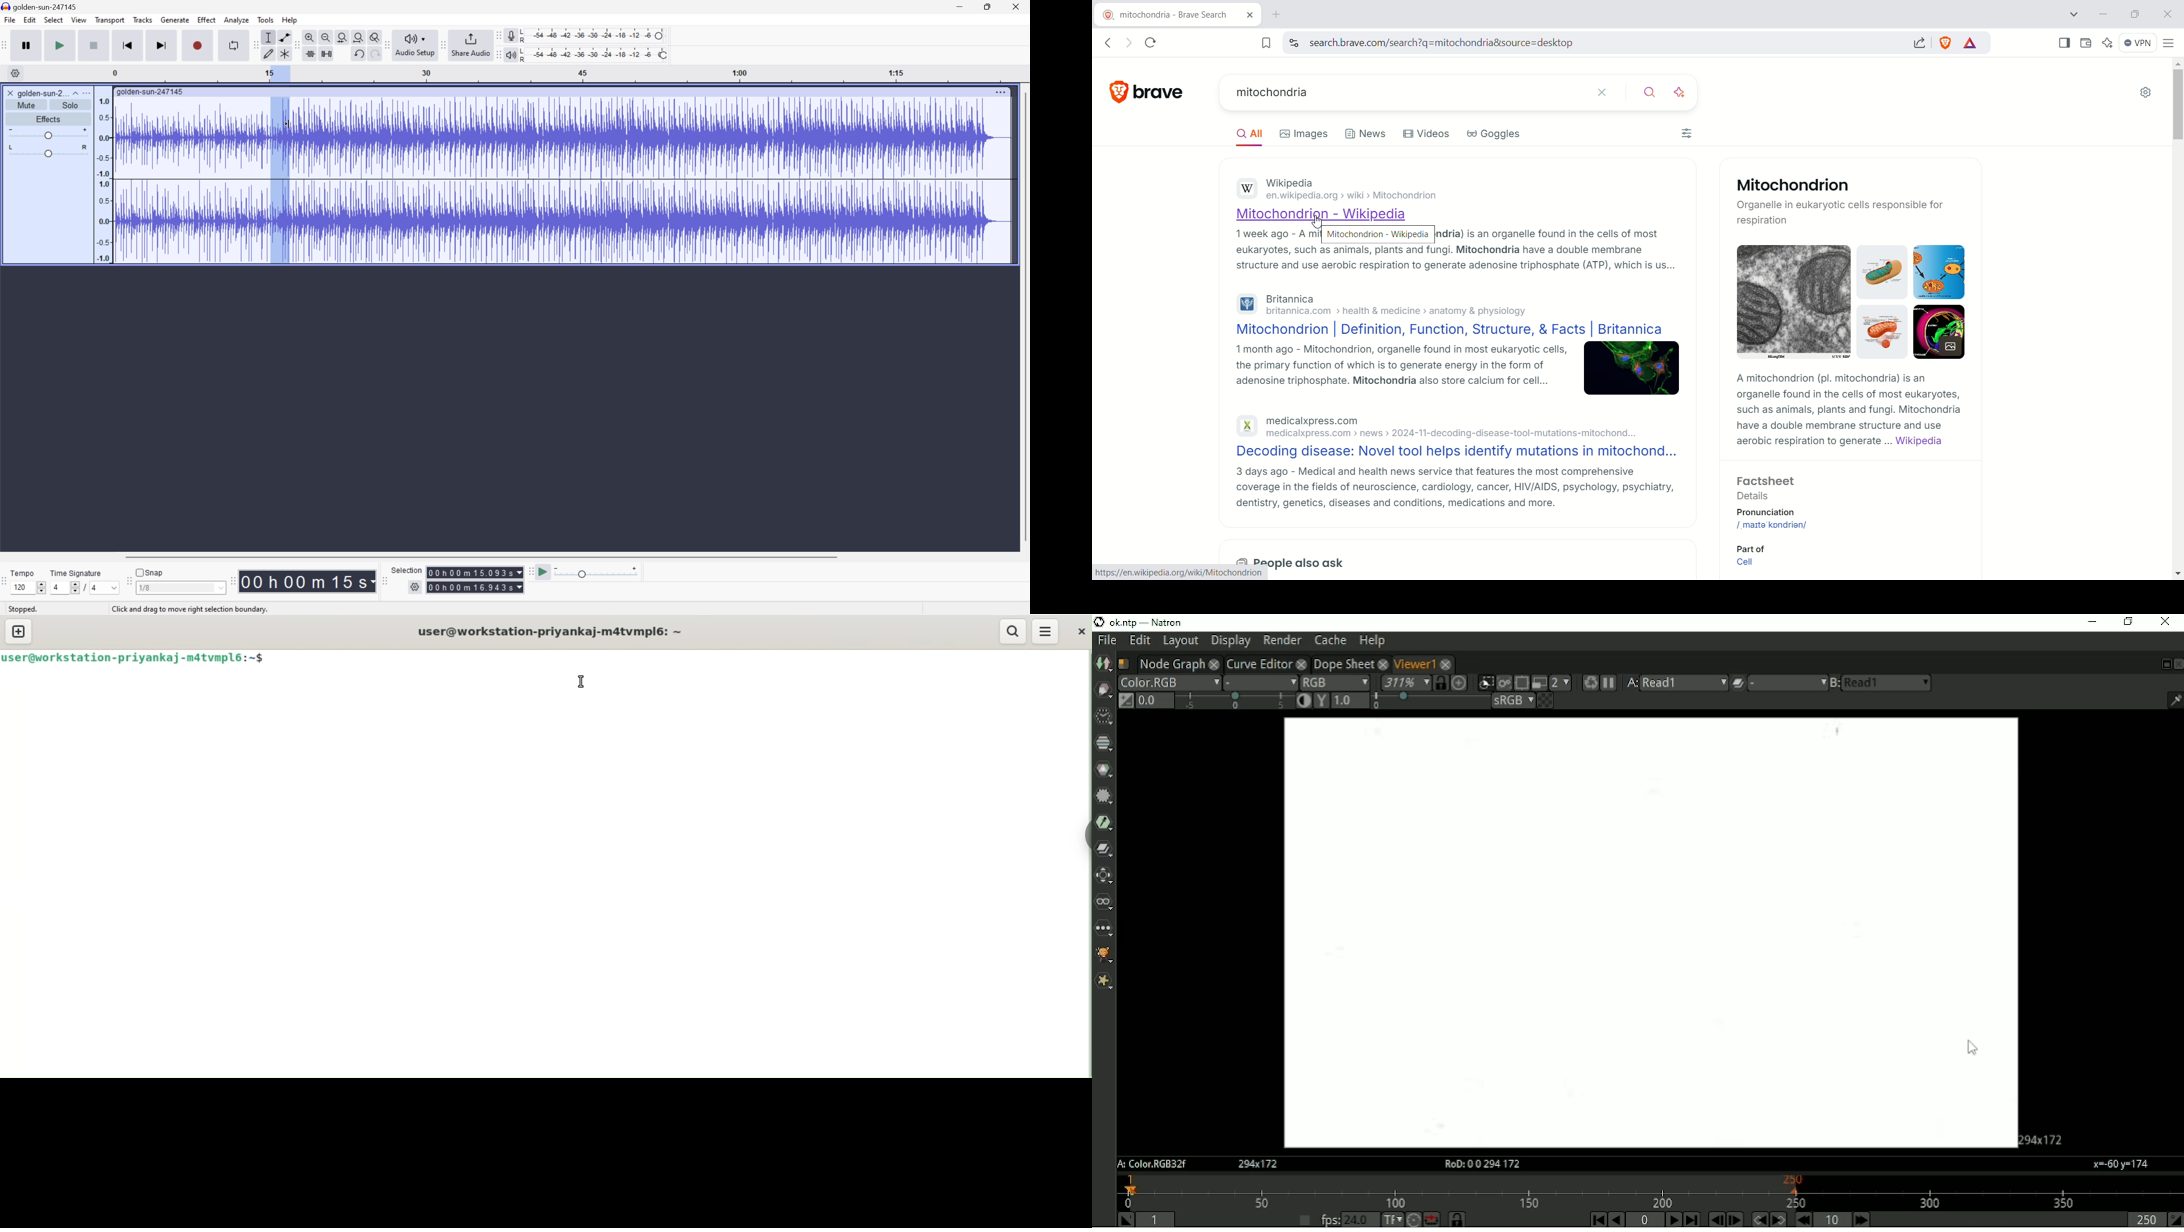 The height and width of the screenshot is (1232, 2184). I want to click on Transport, so click(110, 20).